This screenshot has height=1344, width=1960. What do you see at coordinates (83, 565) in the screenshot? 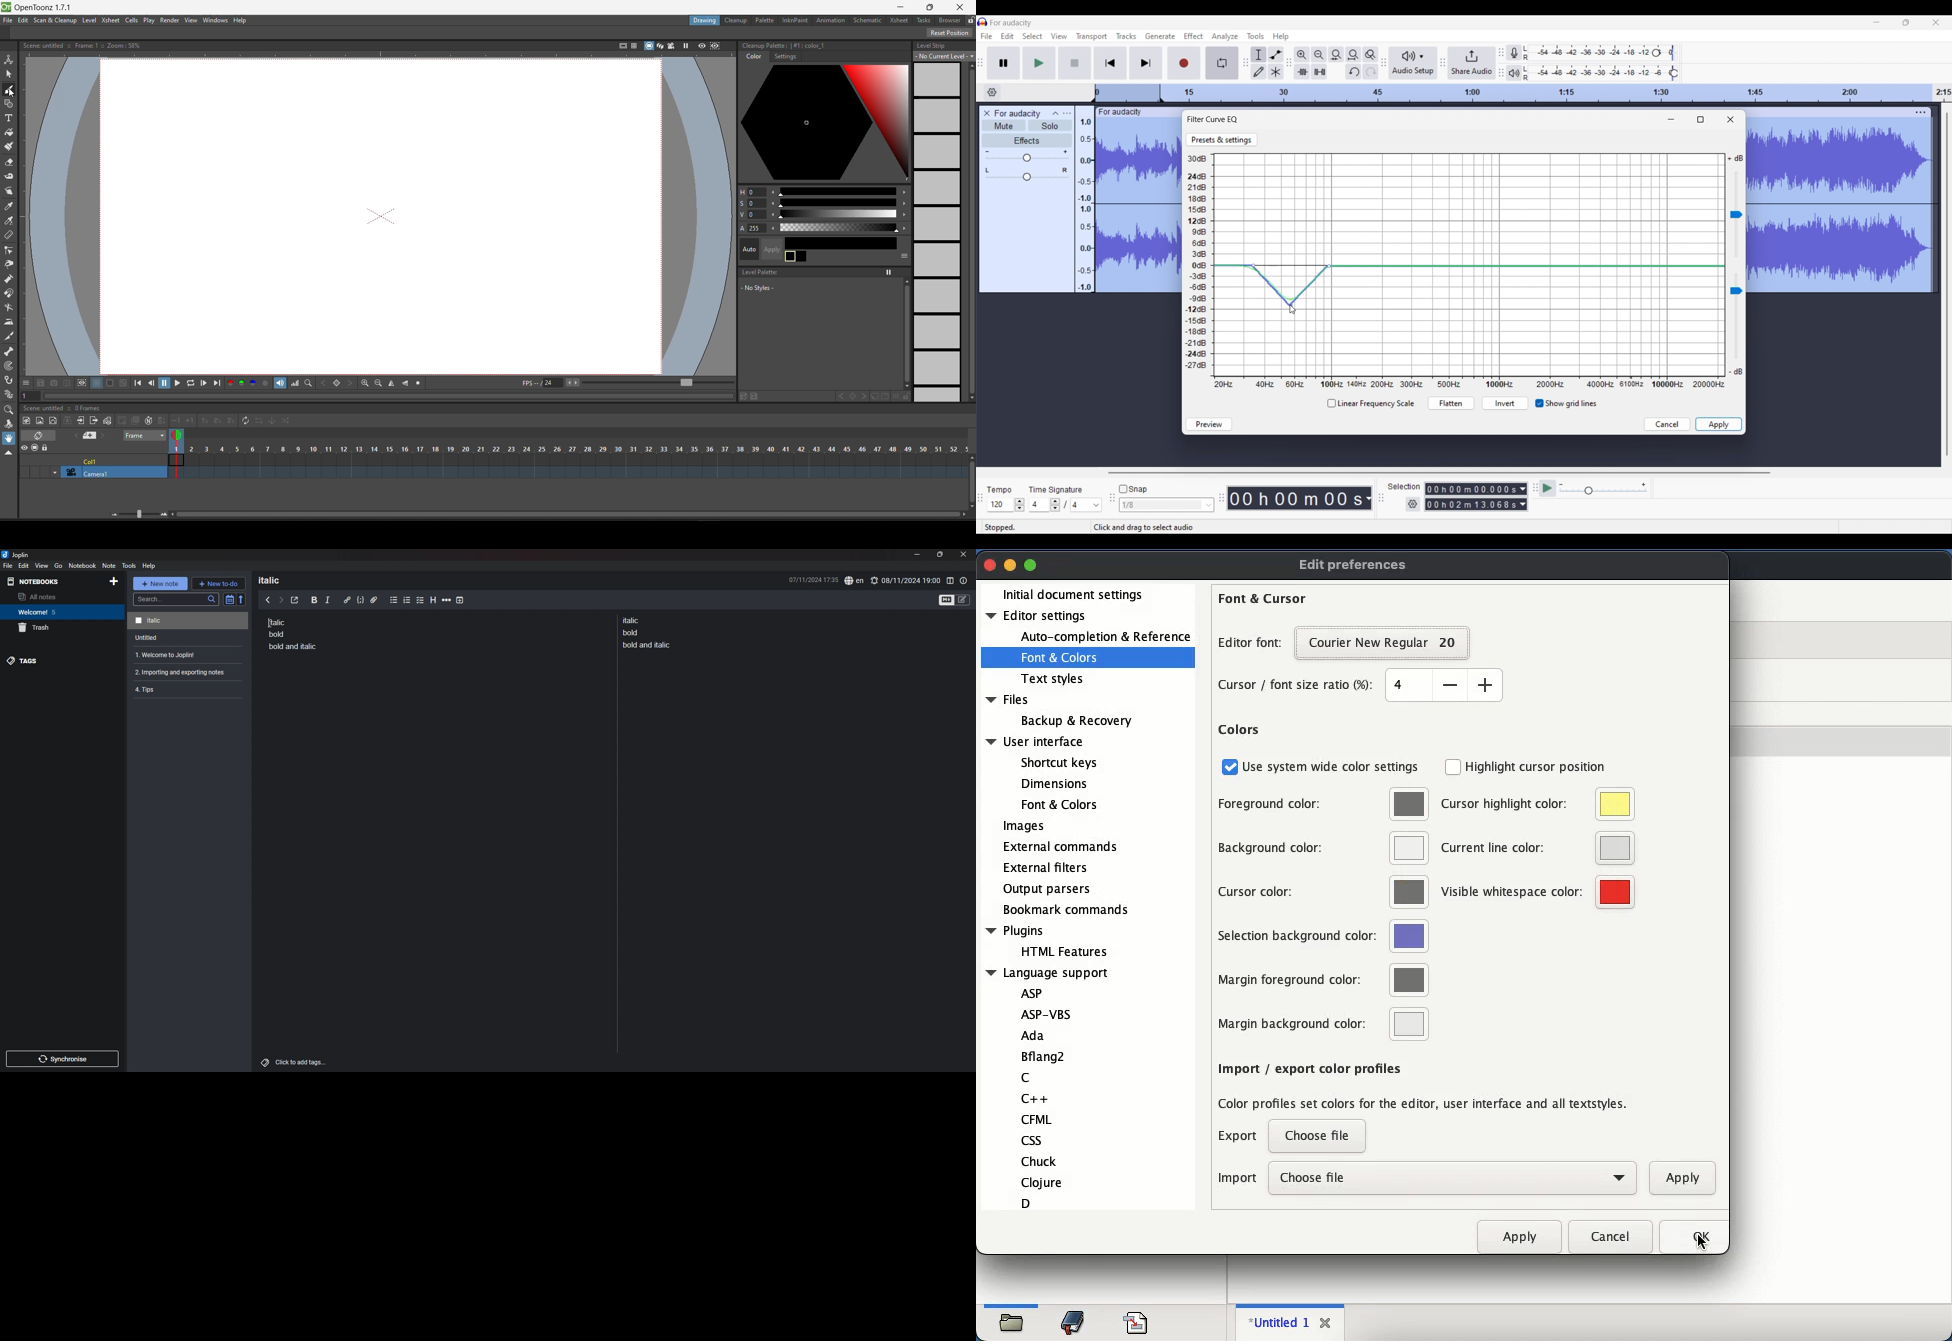
I see `notebook` at bounding box center [83, 565].